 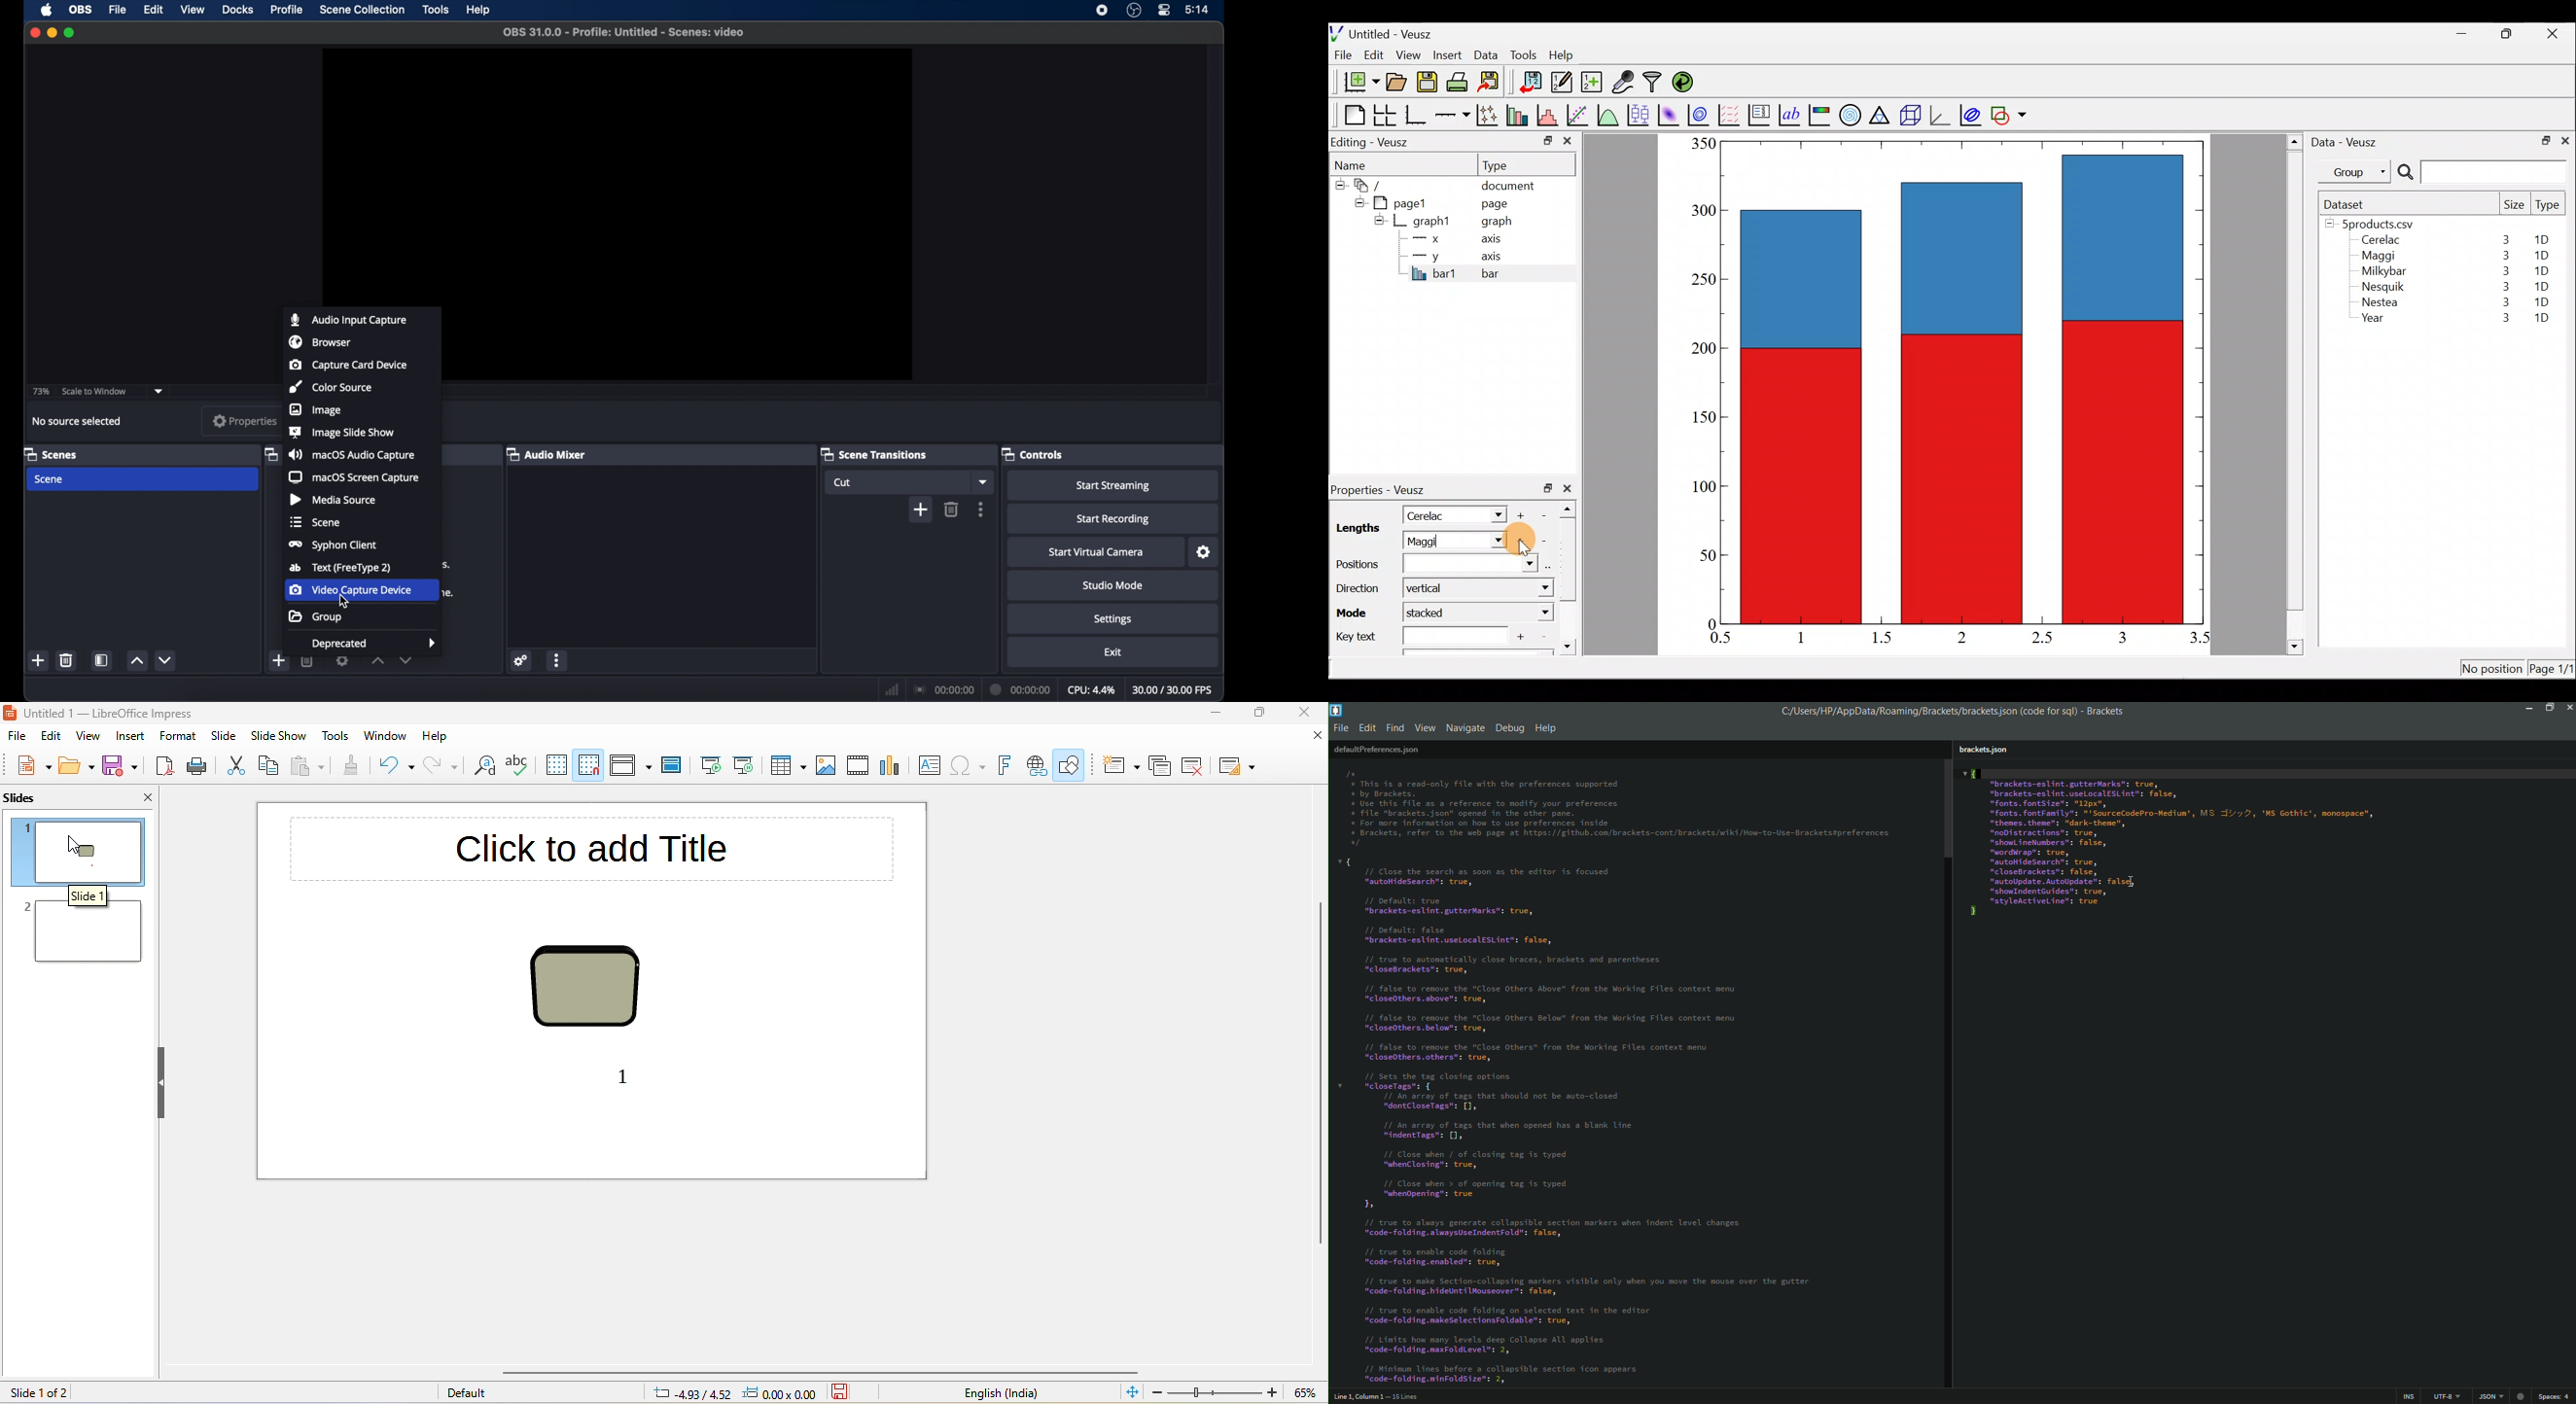 What do you see at coordinates (316, 618) in the screenshot?
I see `group` at bounding box center [316, 618].